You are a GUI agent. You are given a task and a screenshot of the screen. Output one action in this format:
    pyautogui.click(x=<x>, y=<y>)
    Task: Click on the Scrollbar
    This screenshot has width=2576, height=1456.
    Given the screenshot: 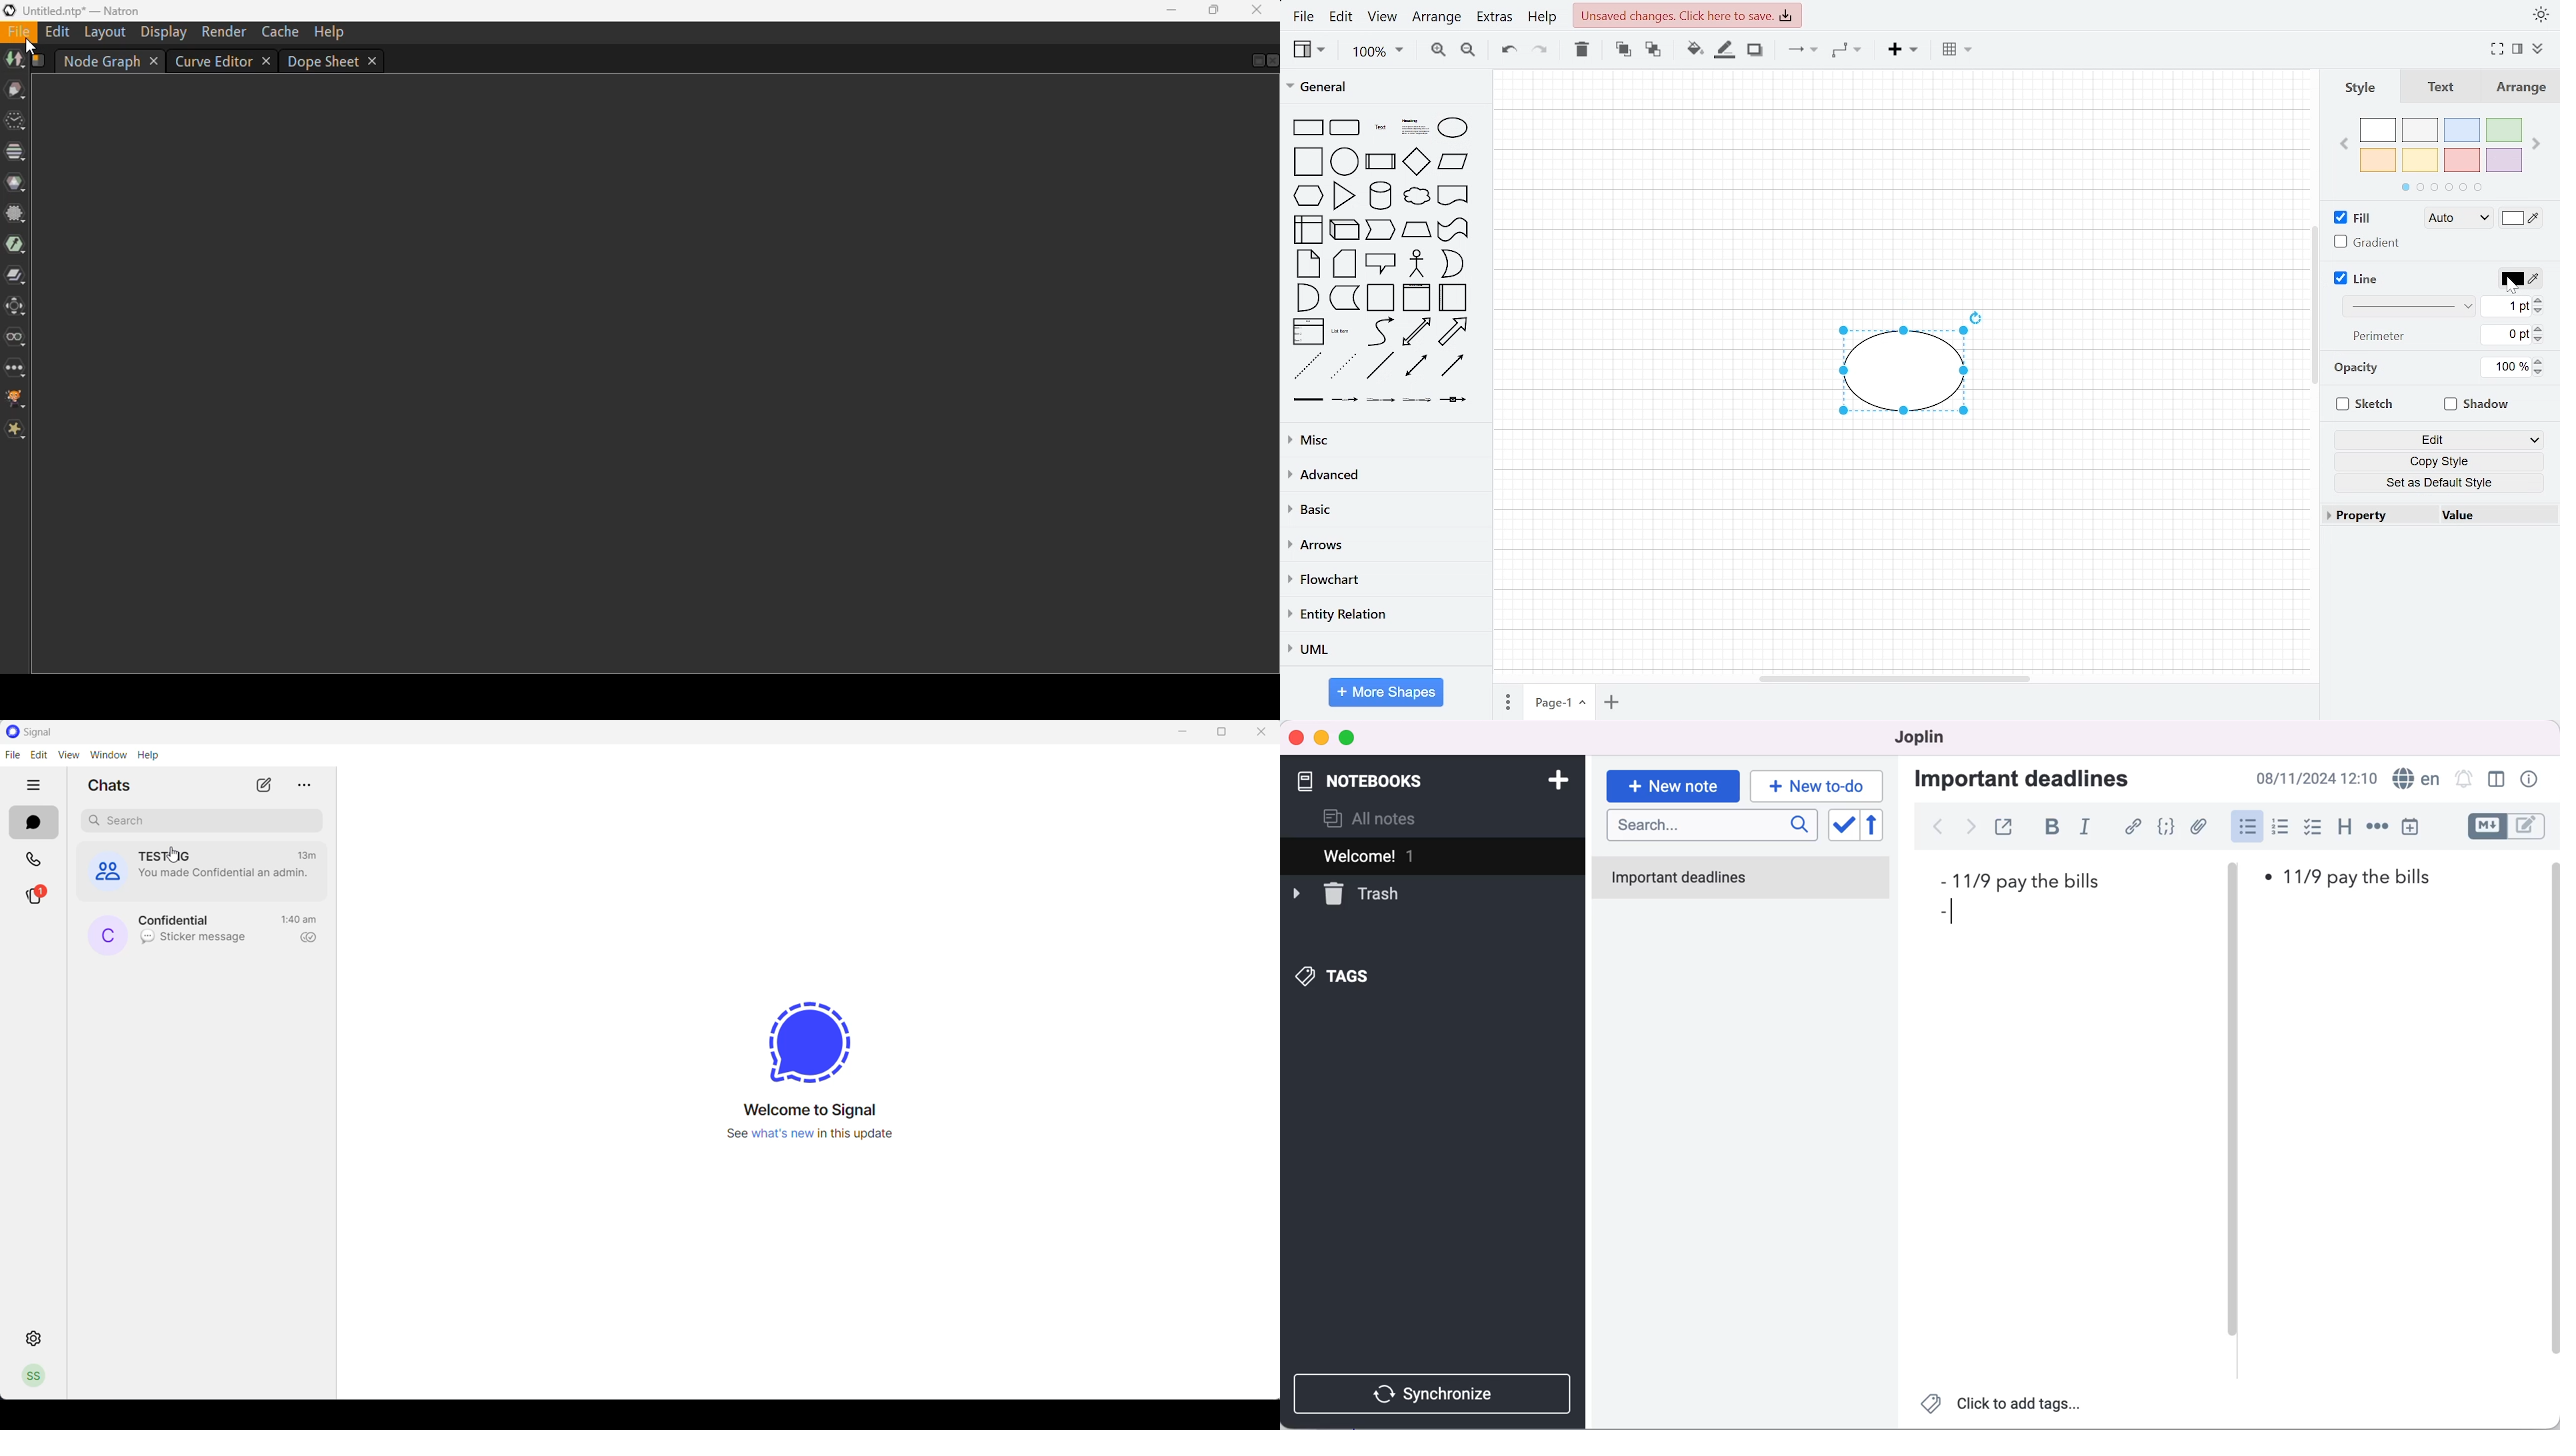 What is the action you would take?
    pyautogui.click(x=2556, y=1107)
    